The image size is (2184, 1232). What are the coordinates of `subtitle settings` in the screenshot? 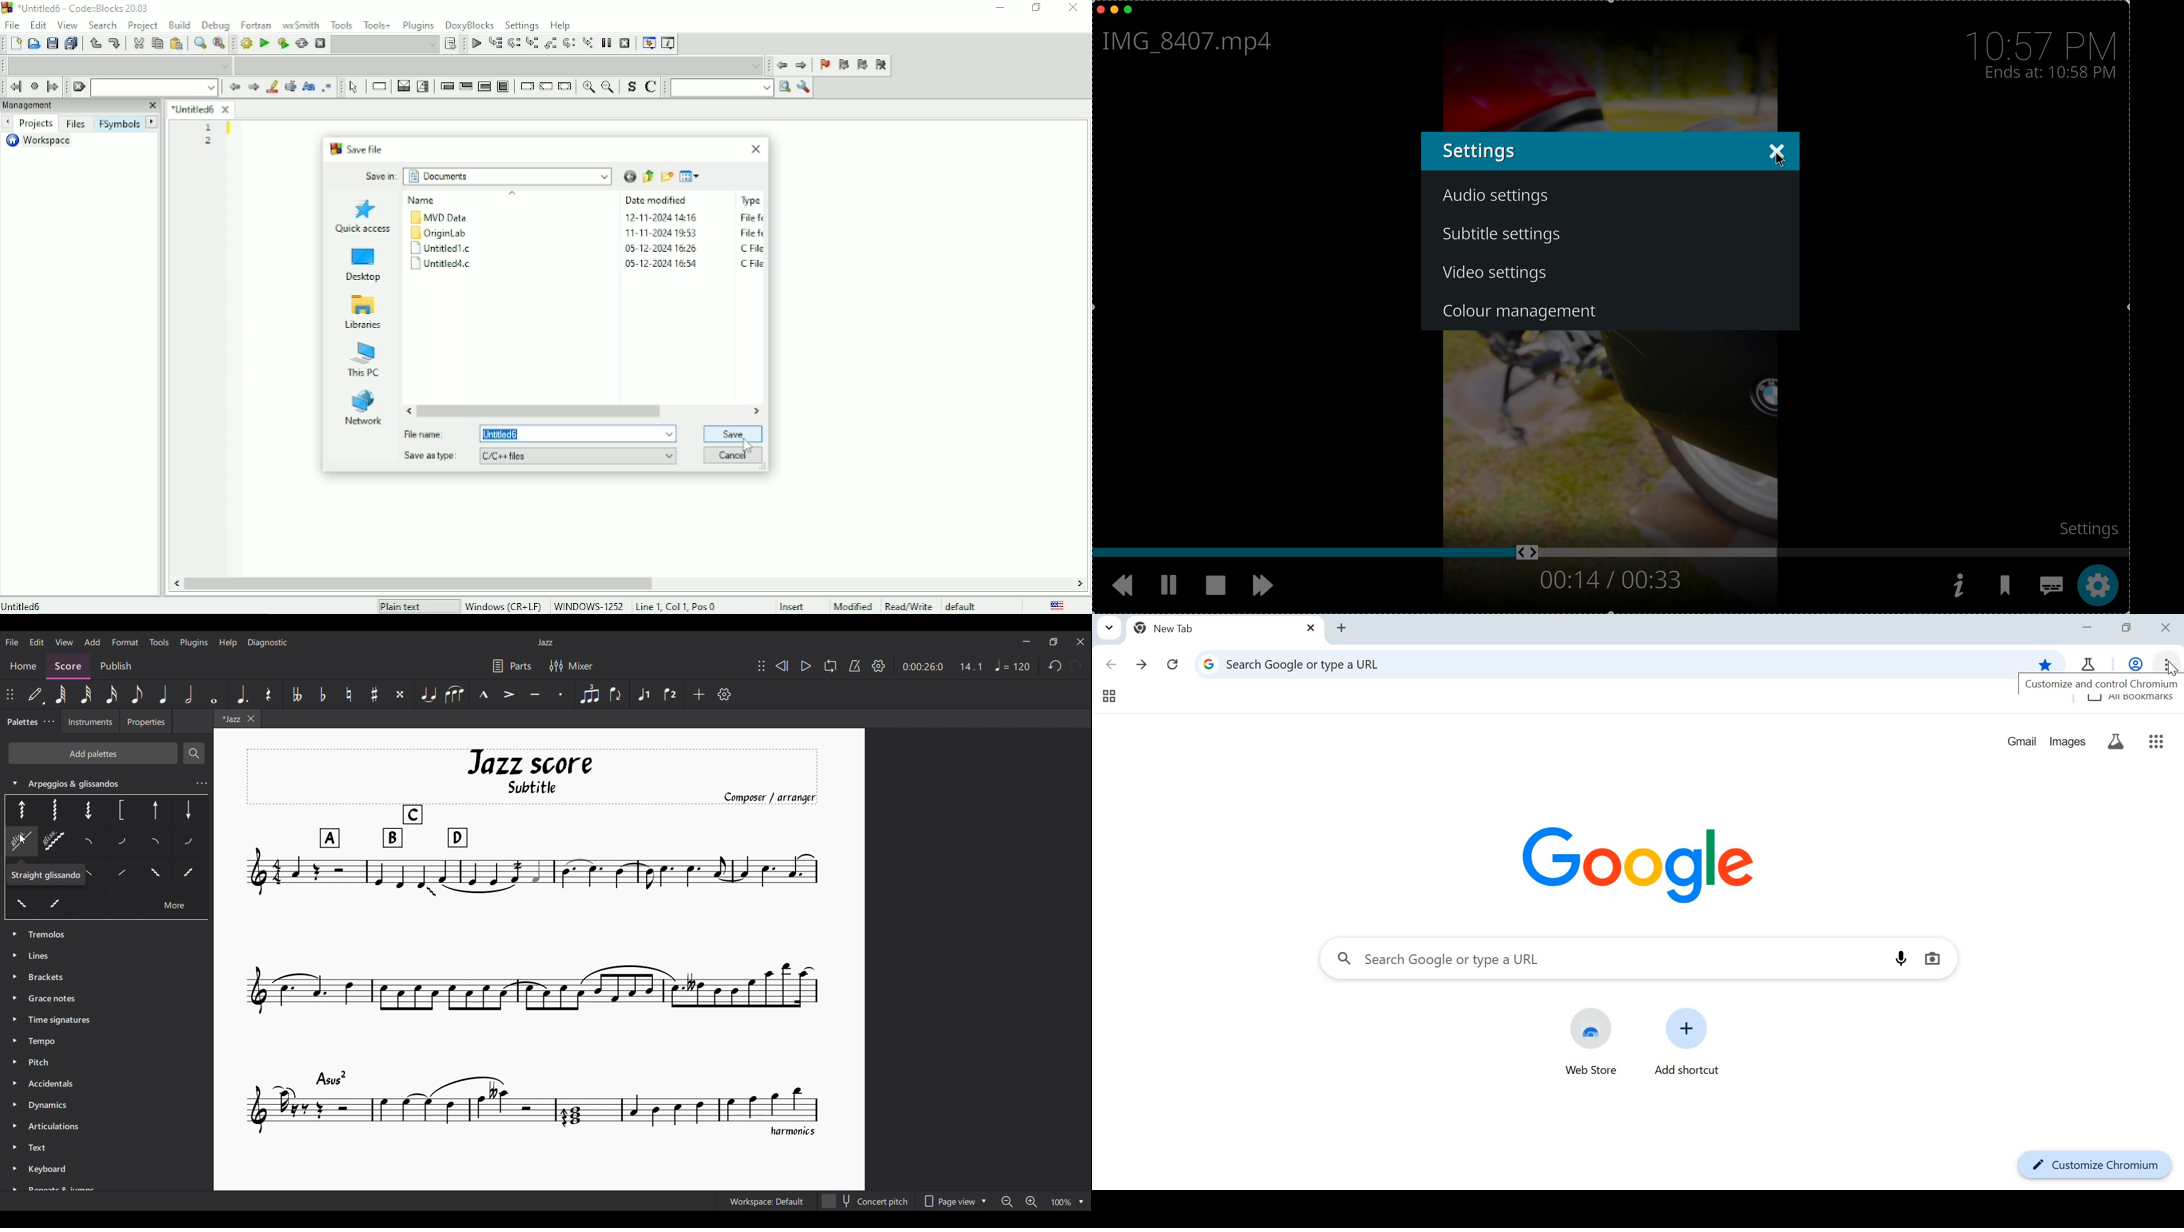 It's located at (1506, 236).